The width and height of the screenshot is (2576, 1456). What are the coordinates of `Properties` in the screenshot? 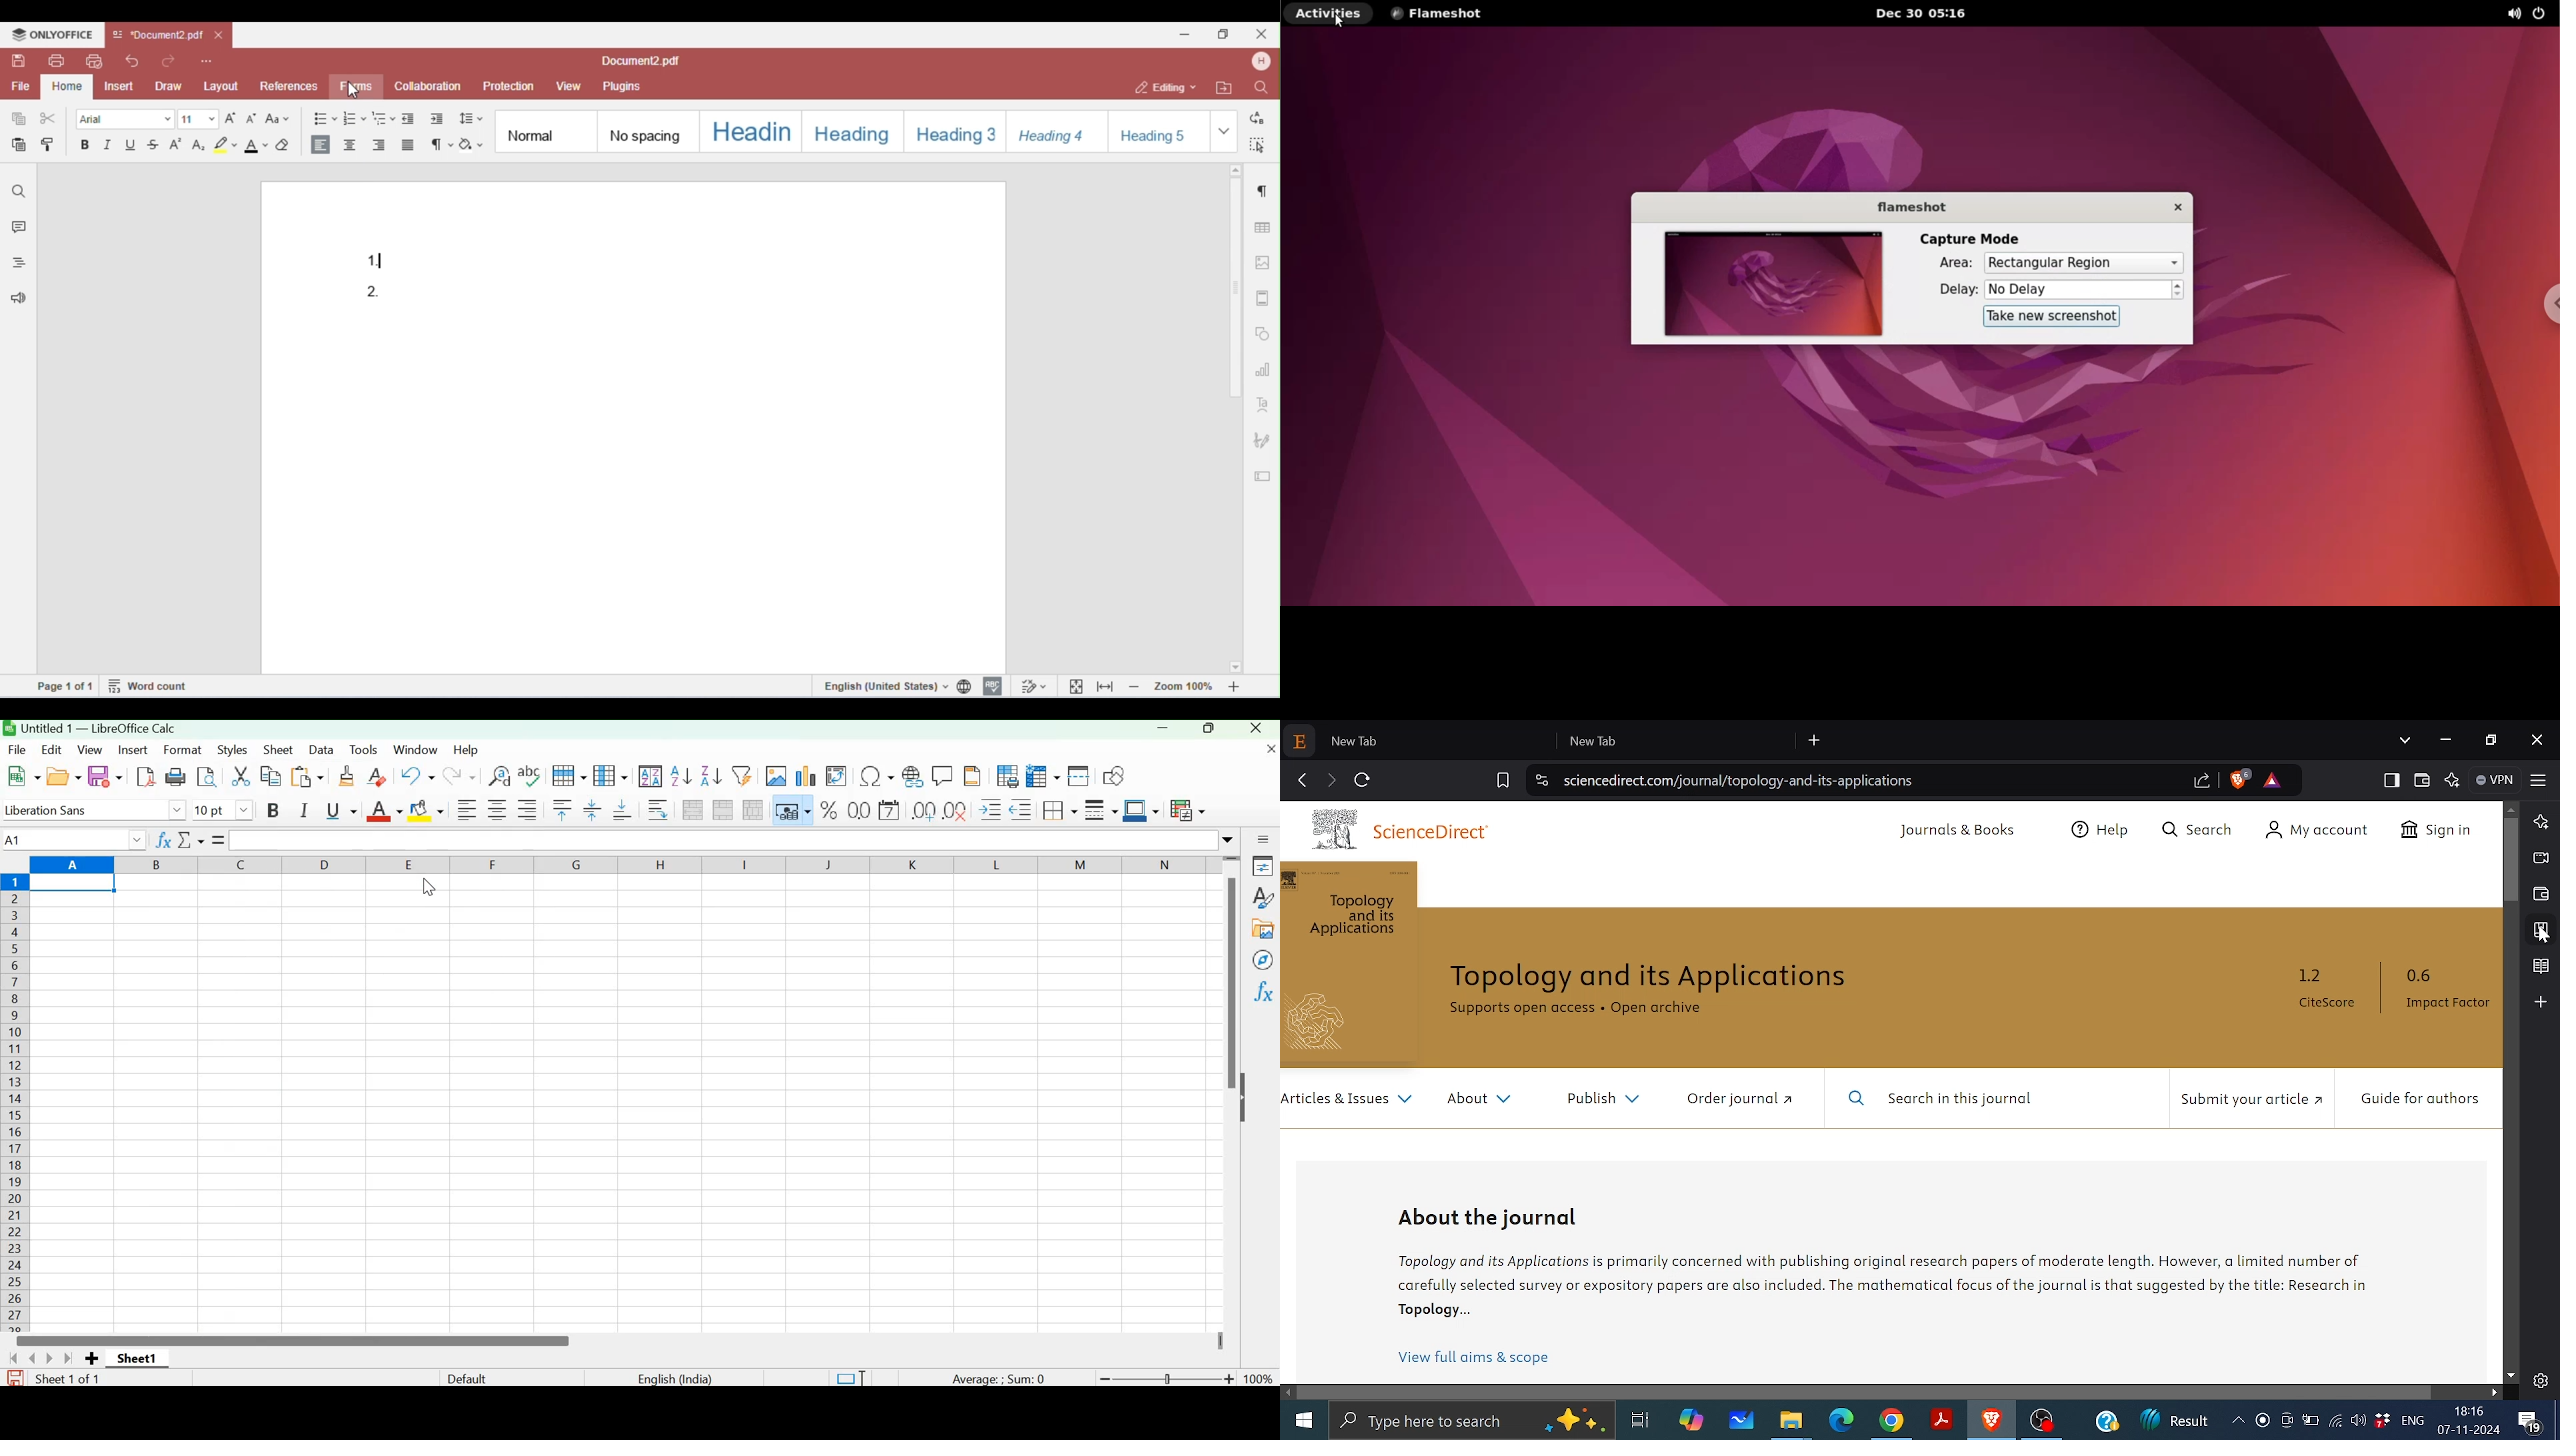 It's located at (1263, 867).